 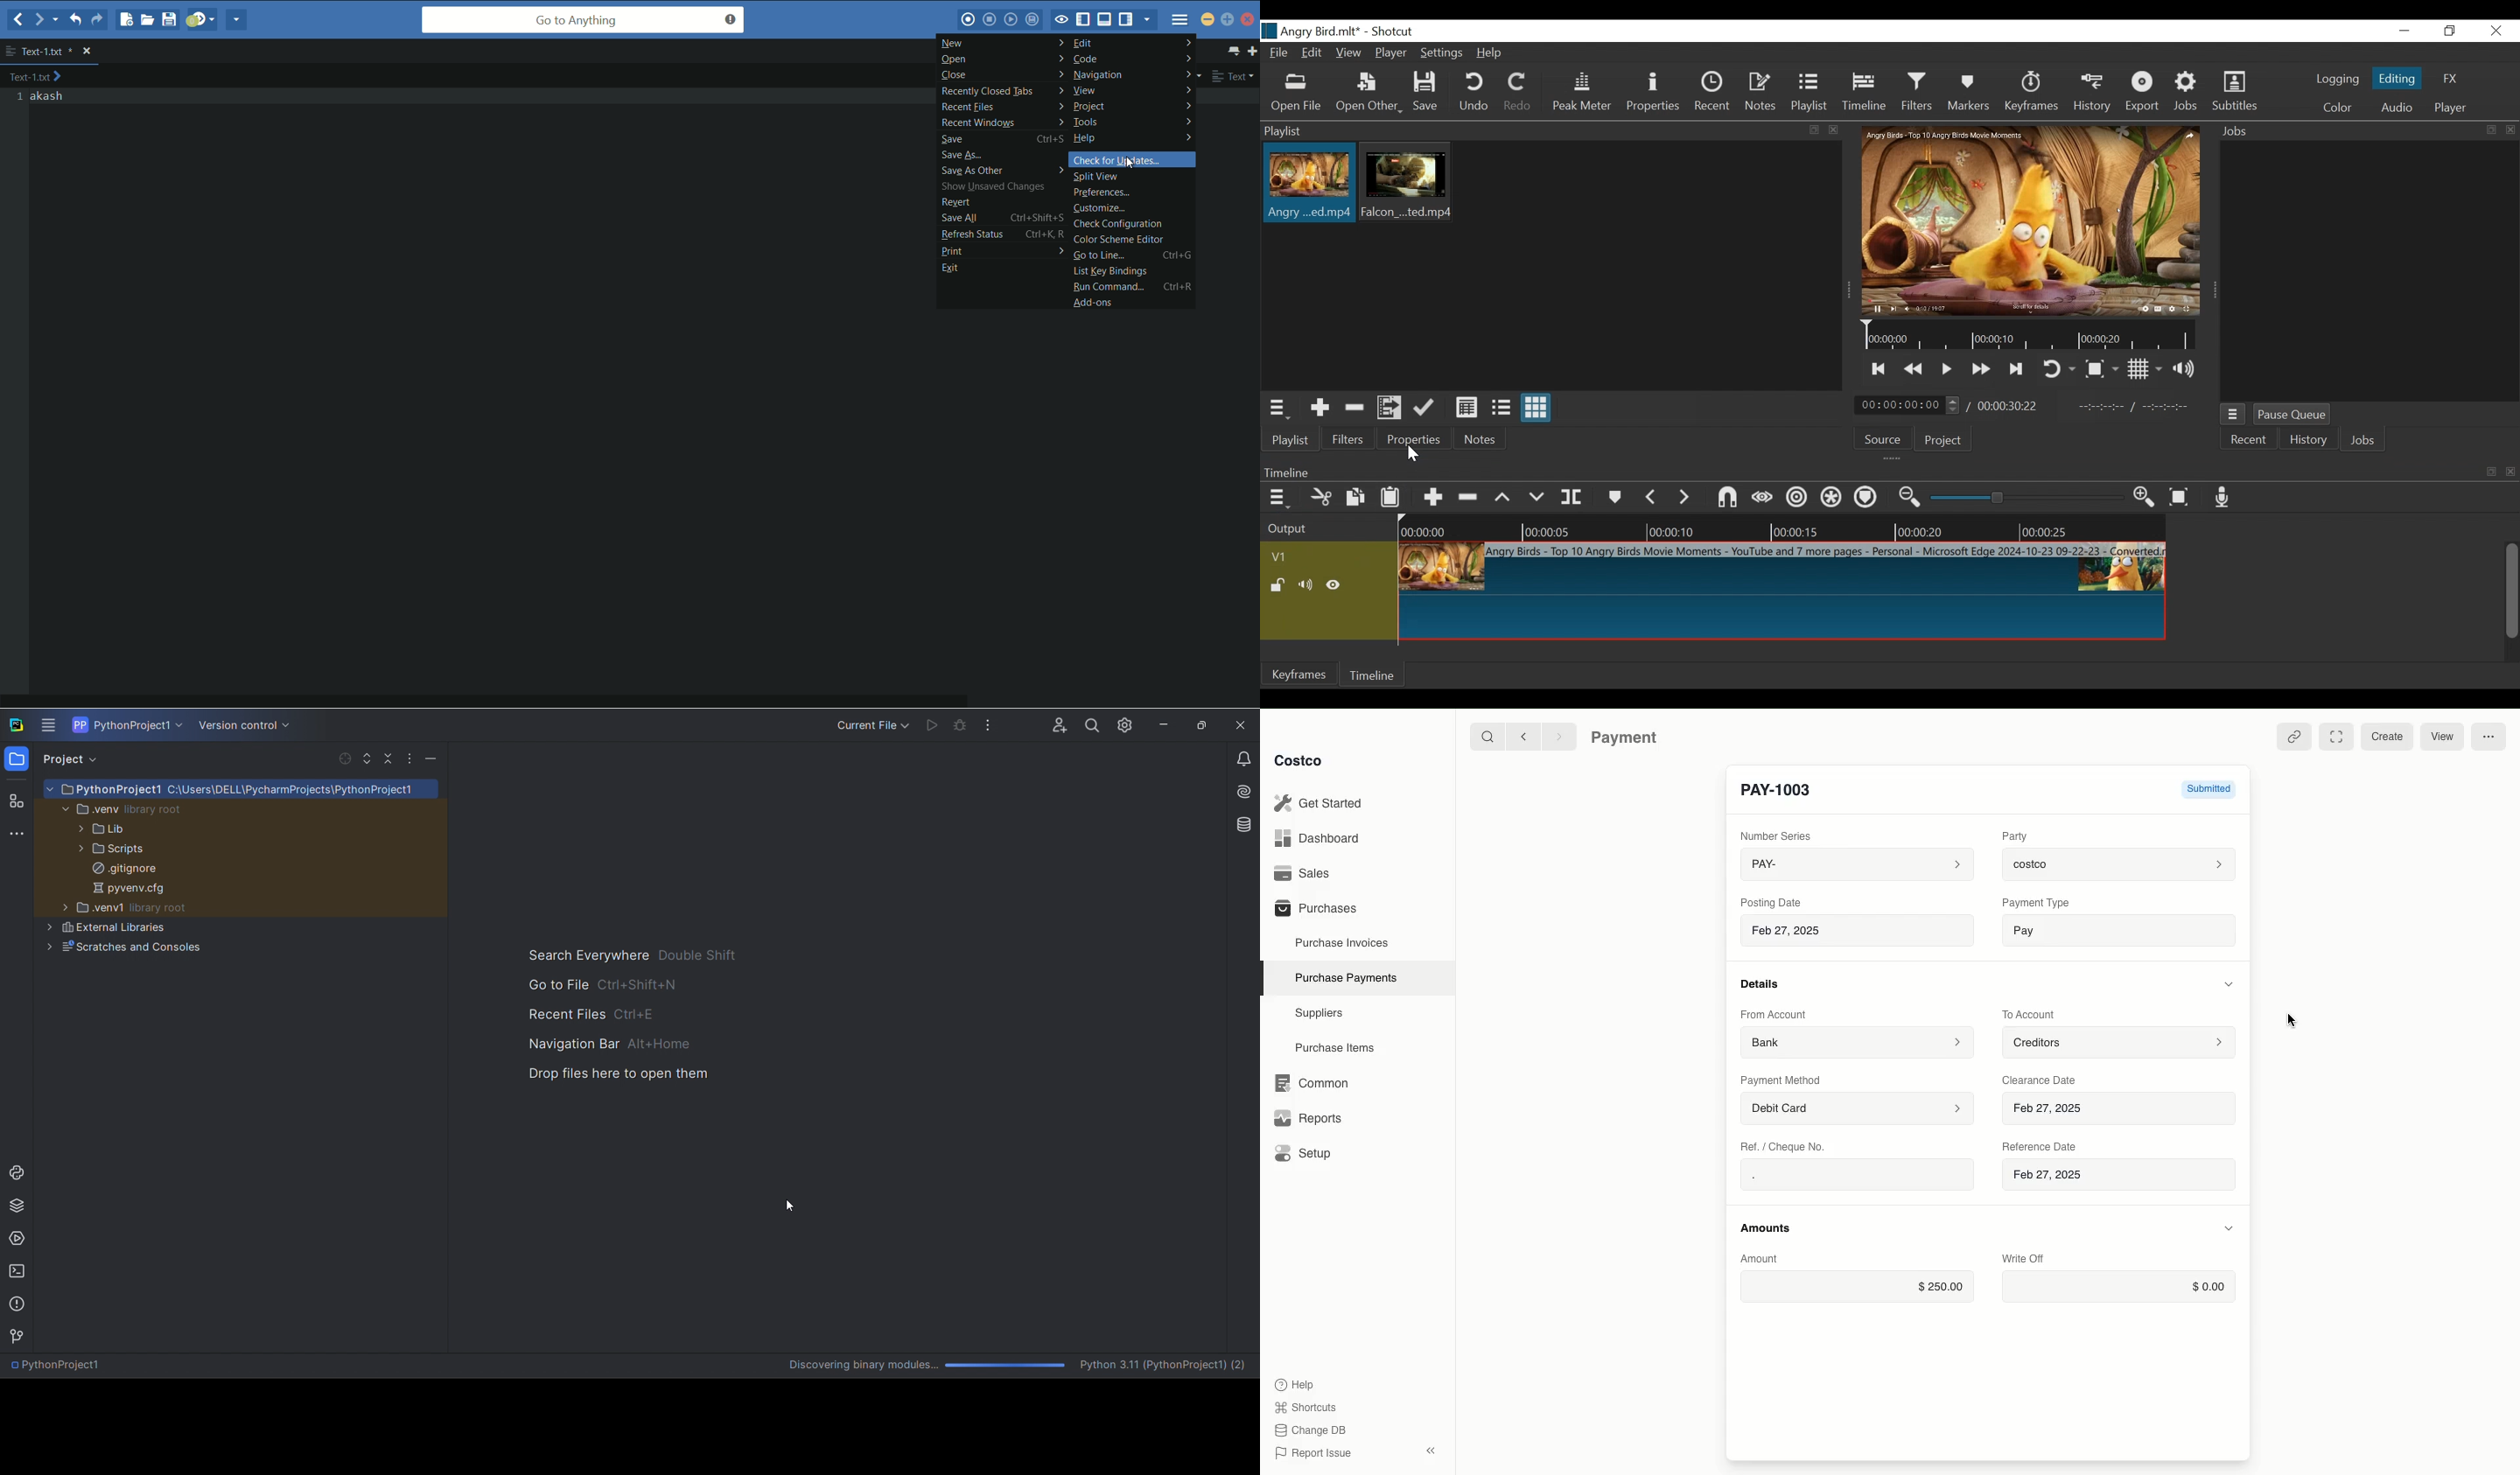 What do you see at coordinates (2224, 498) in the screenshot?
I see `Record audio track` at bounding box center [2224, 498].